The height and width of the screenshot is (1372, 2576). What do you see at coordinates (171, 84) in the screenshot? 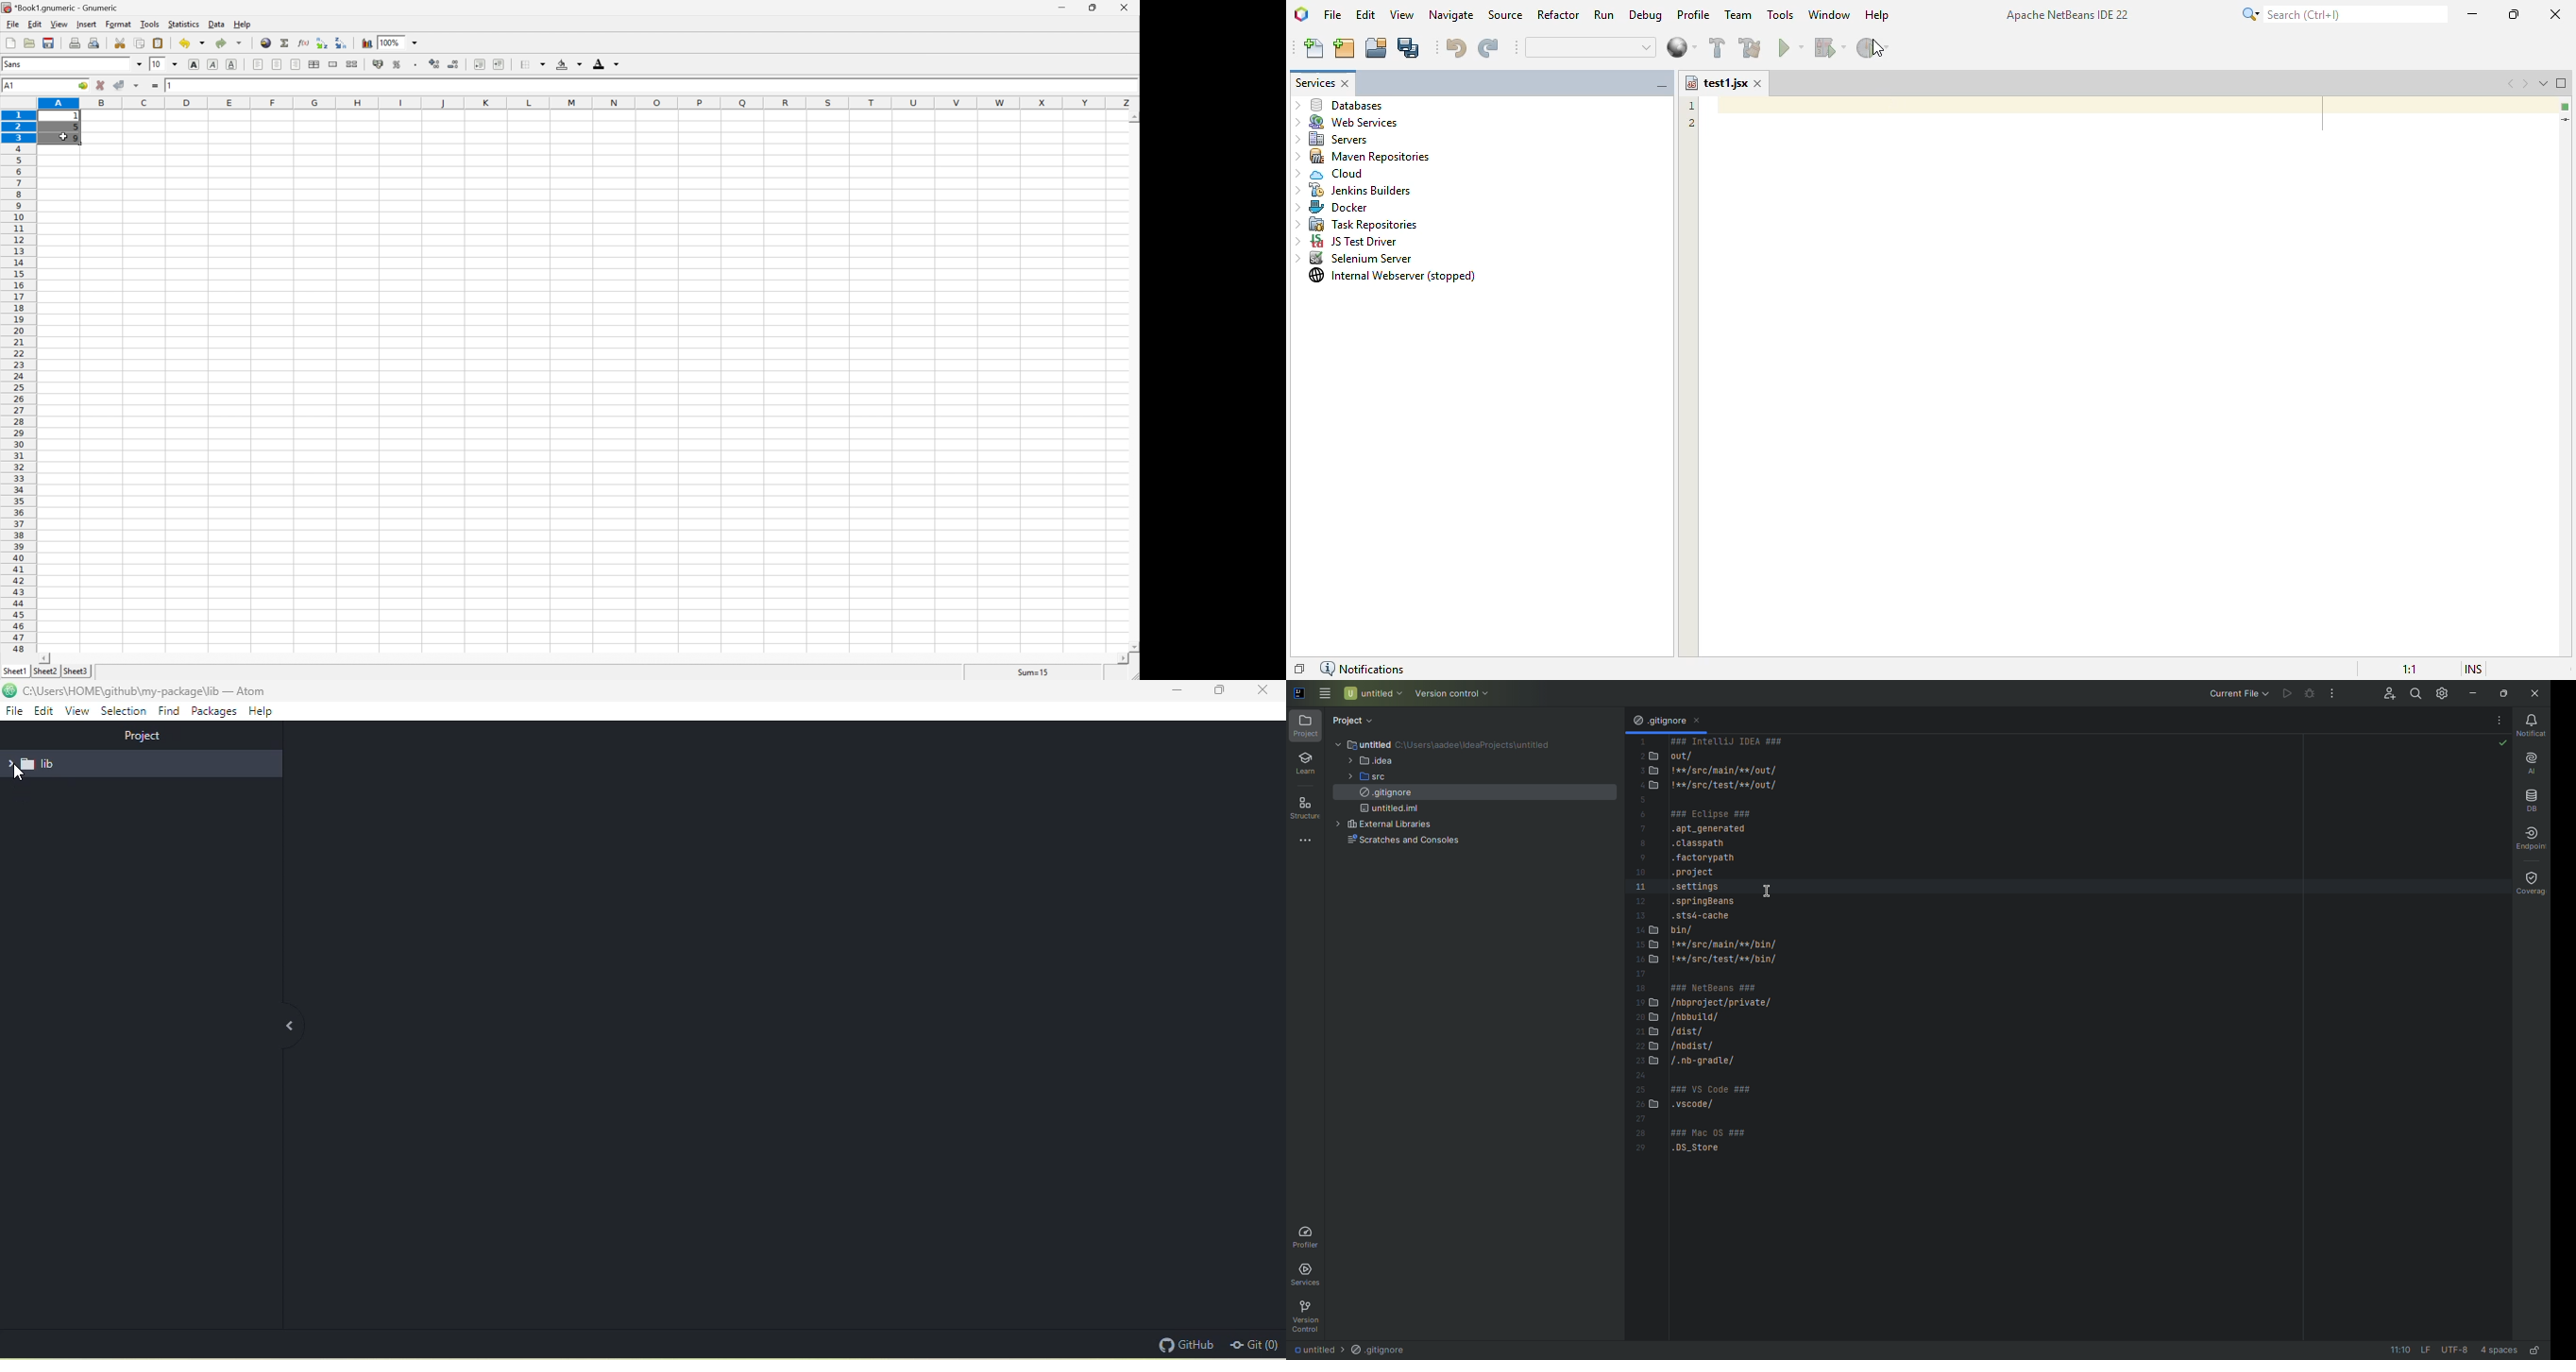
I see `1` at bounding box center [171, 84].